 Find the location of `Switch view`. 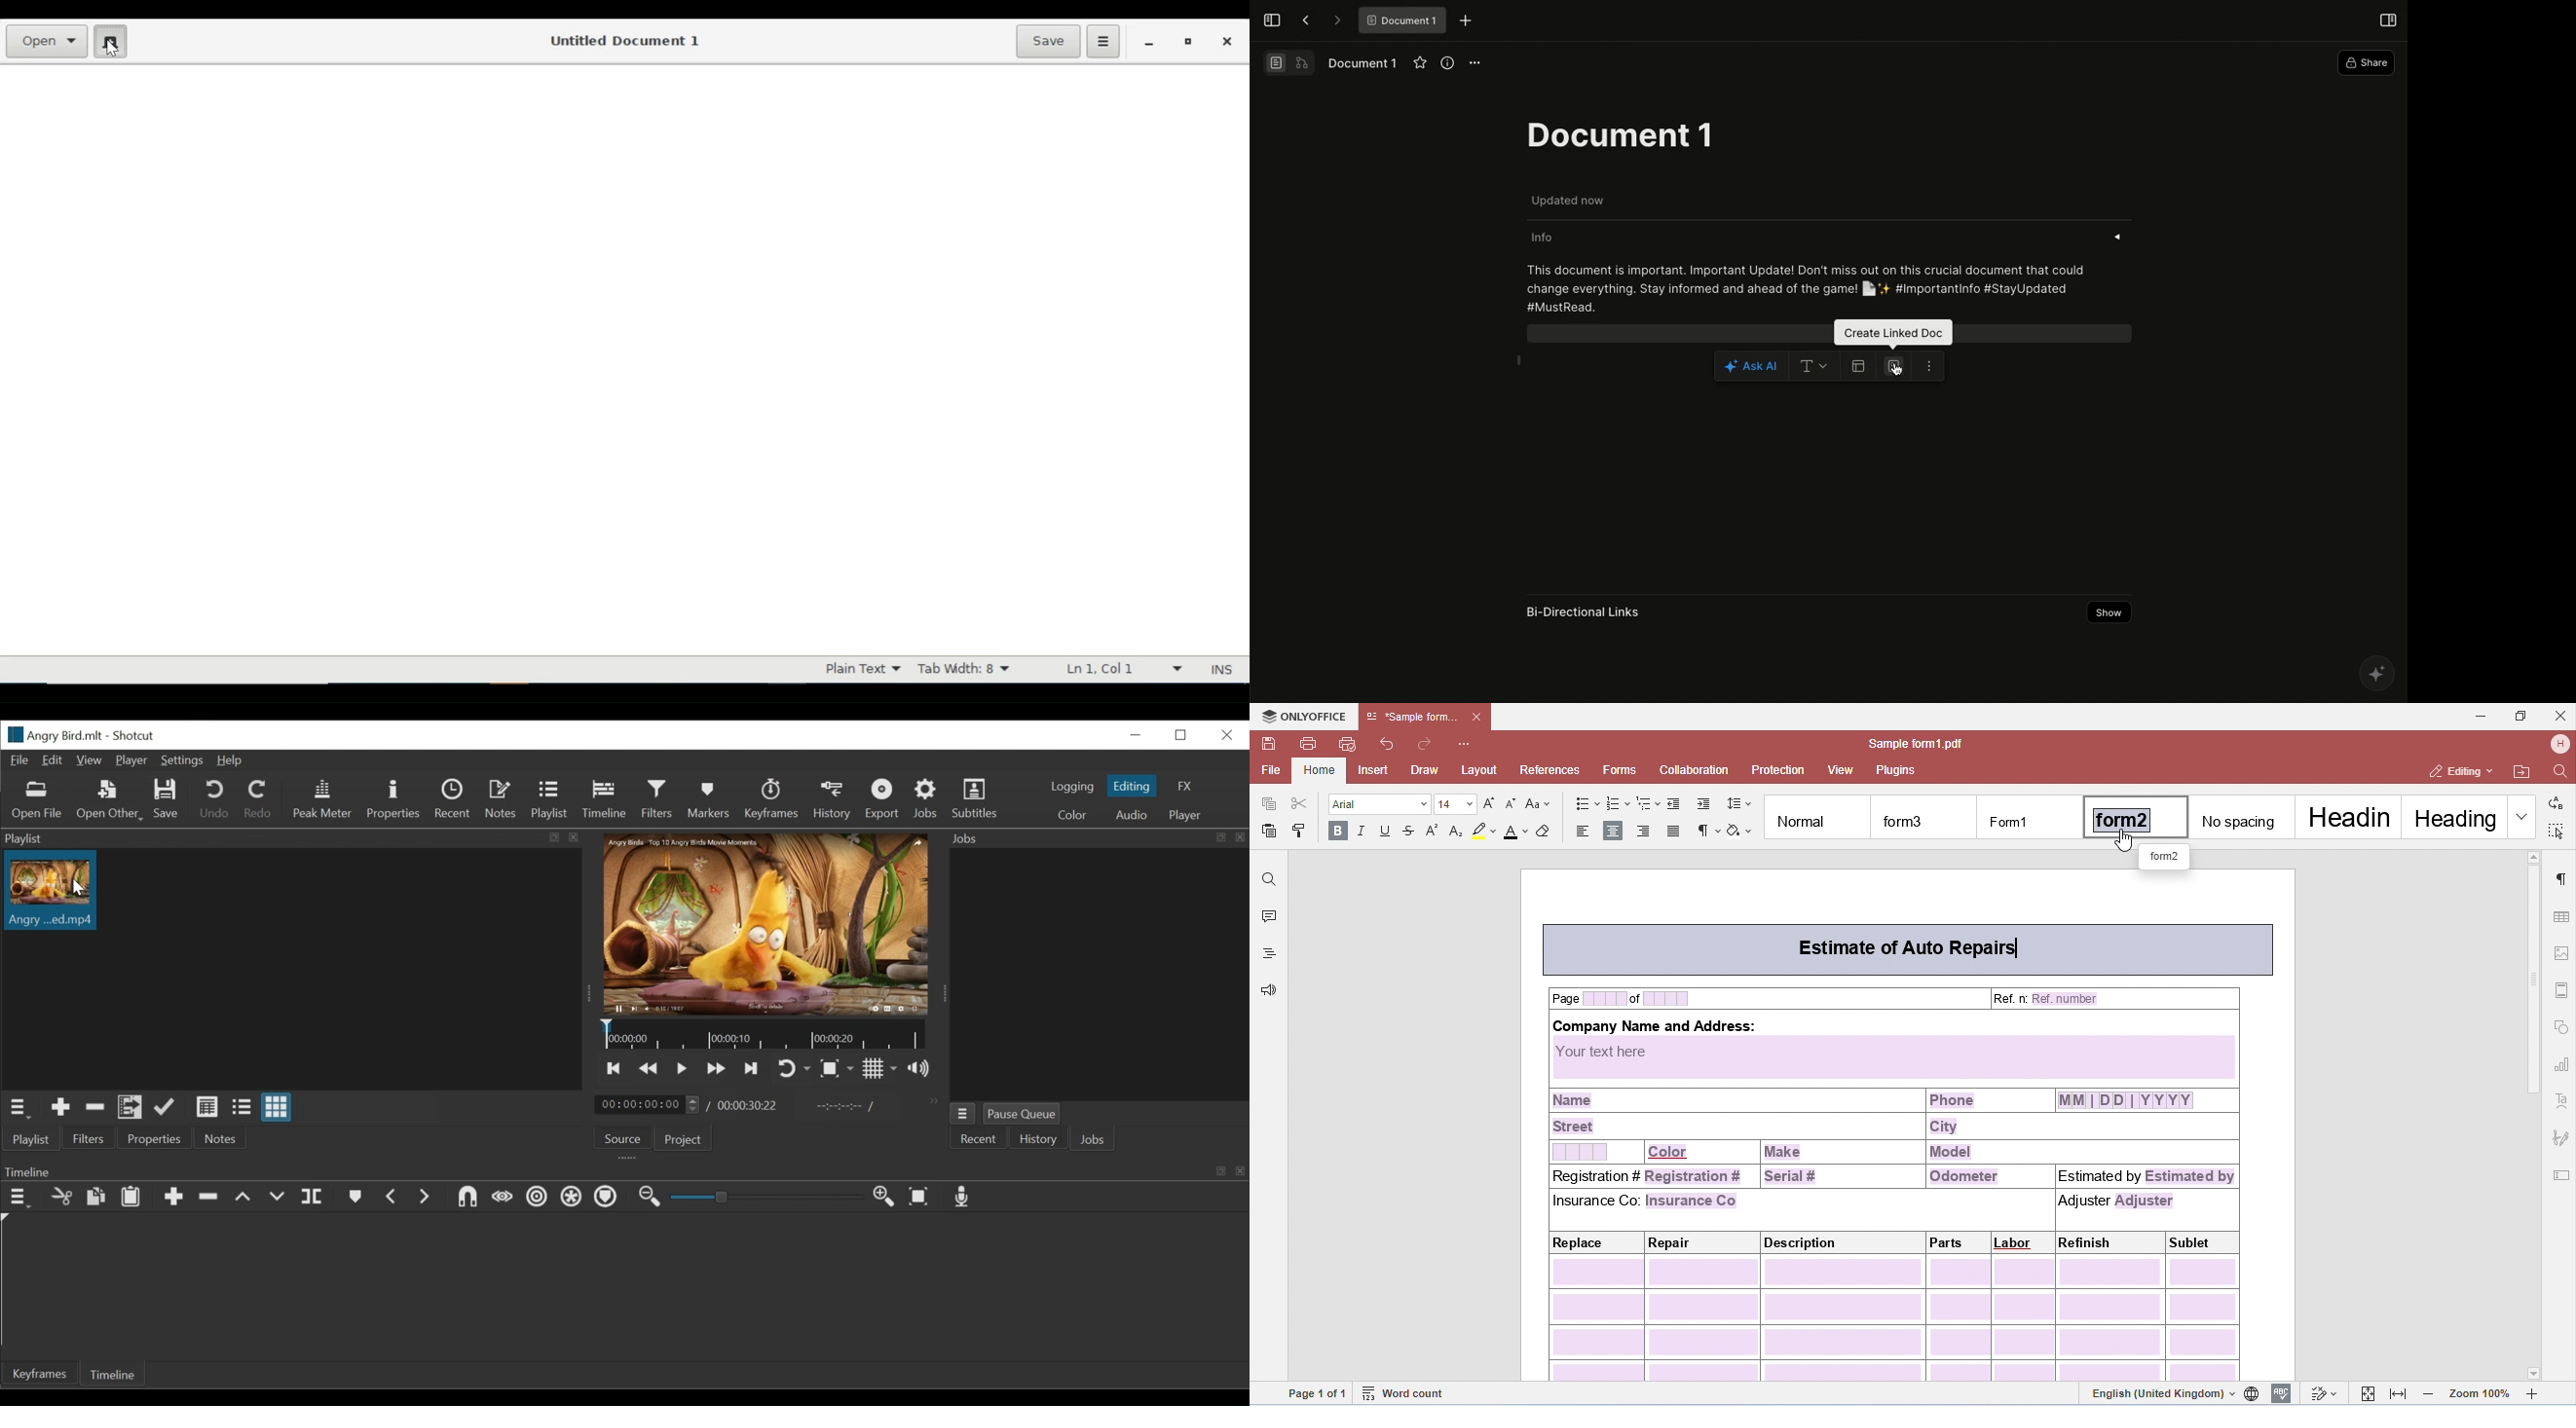

Switch view is located at coordinates (1287, 63).